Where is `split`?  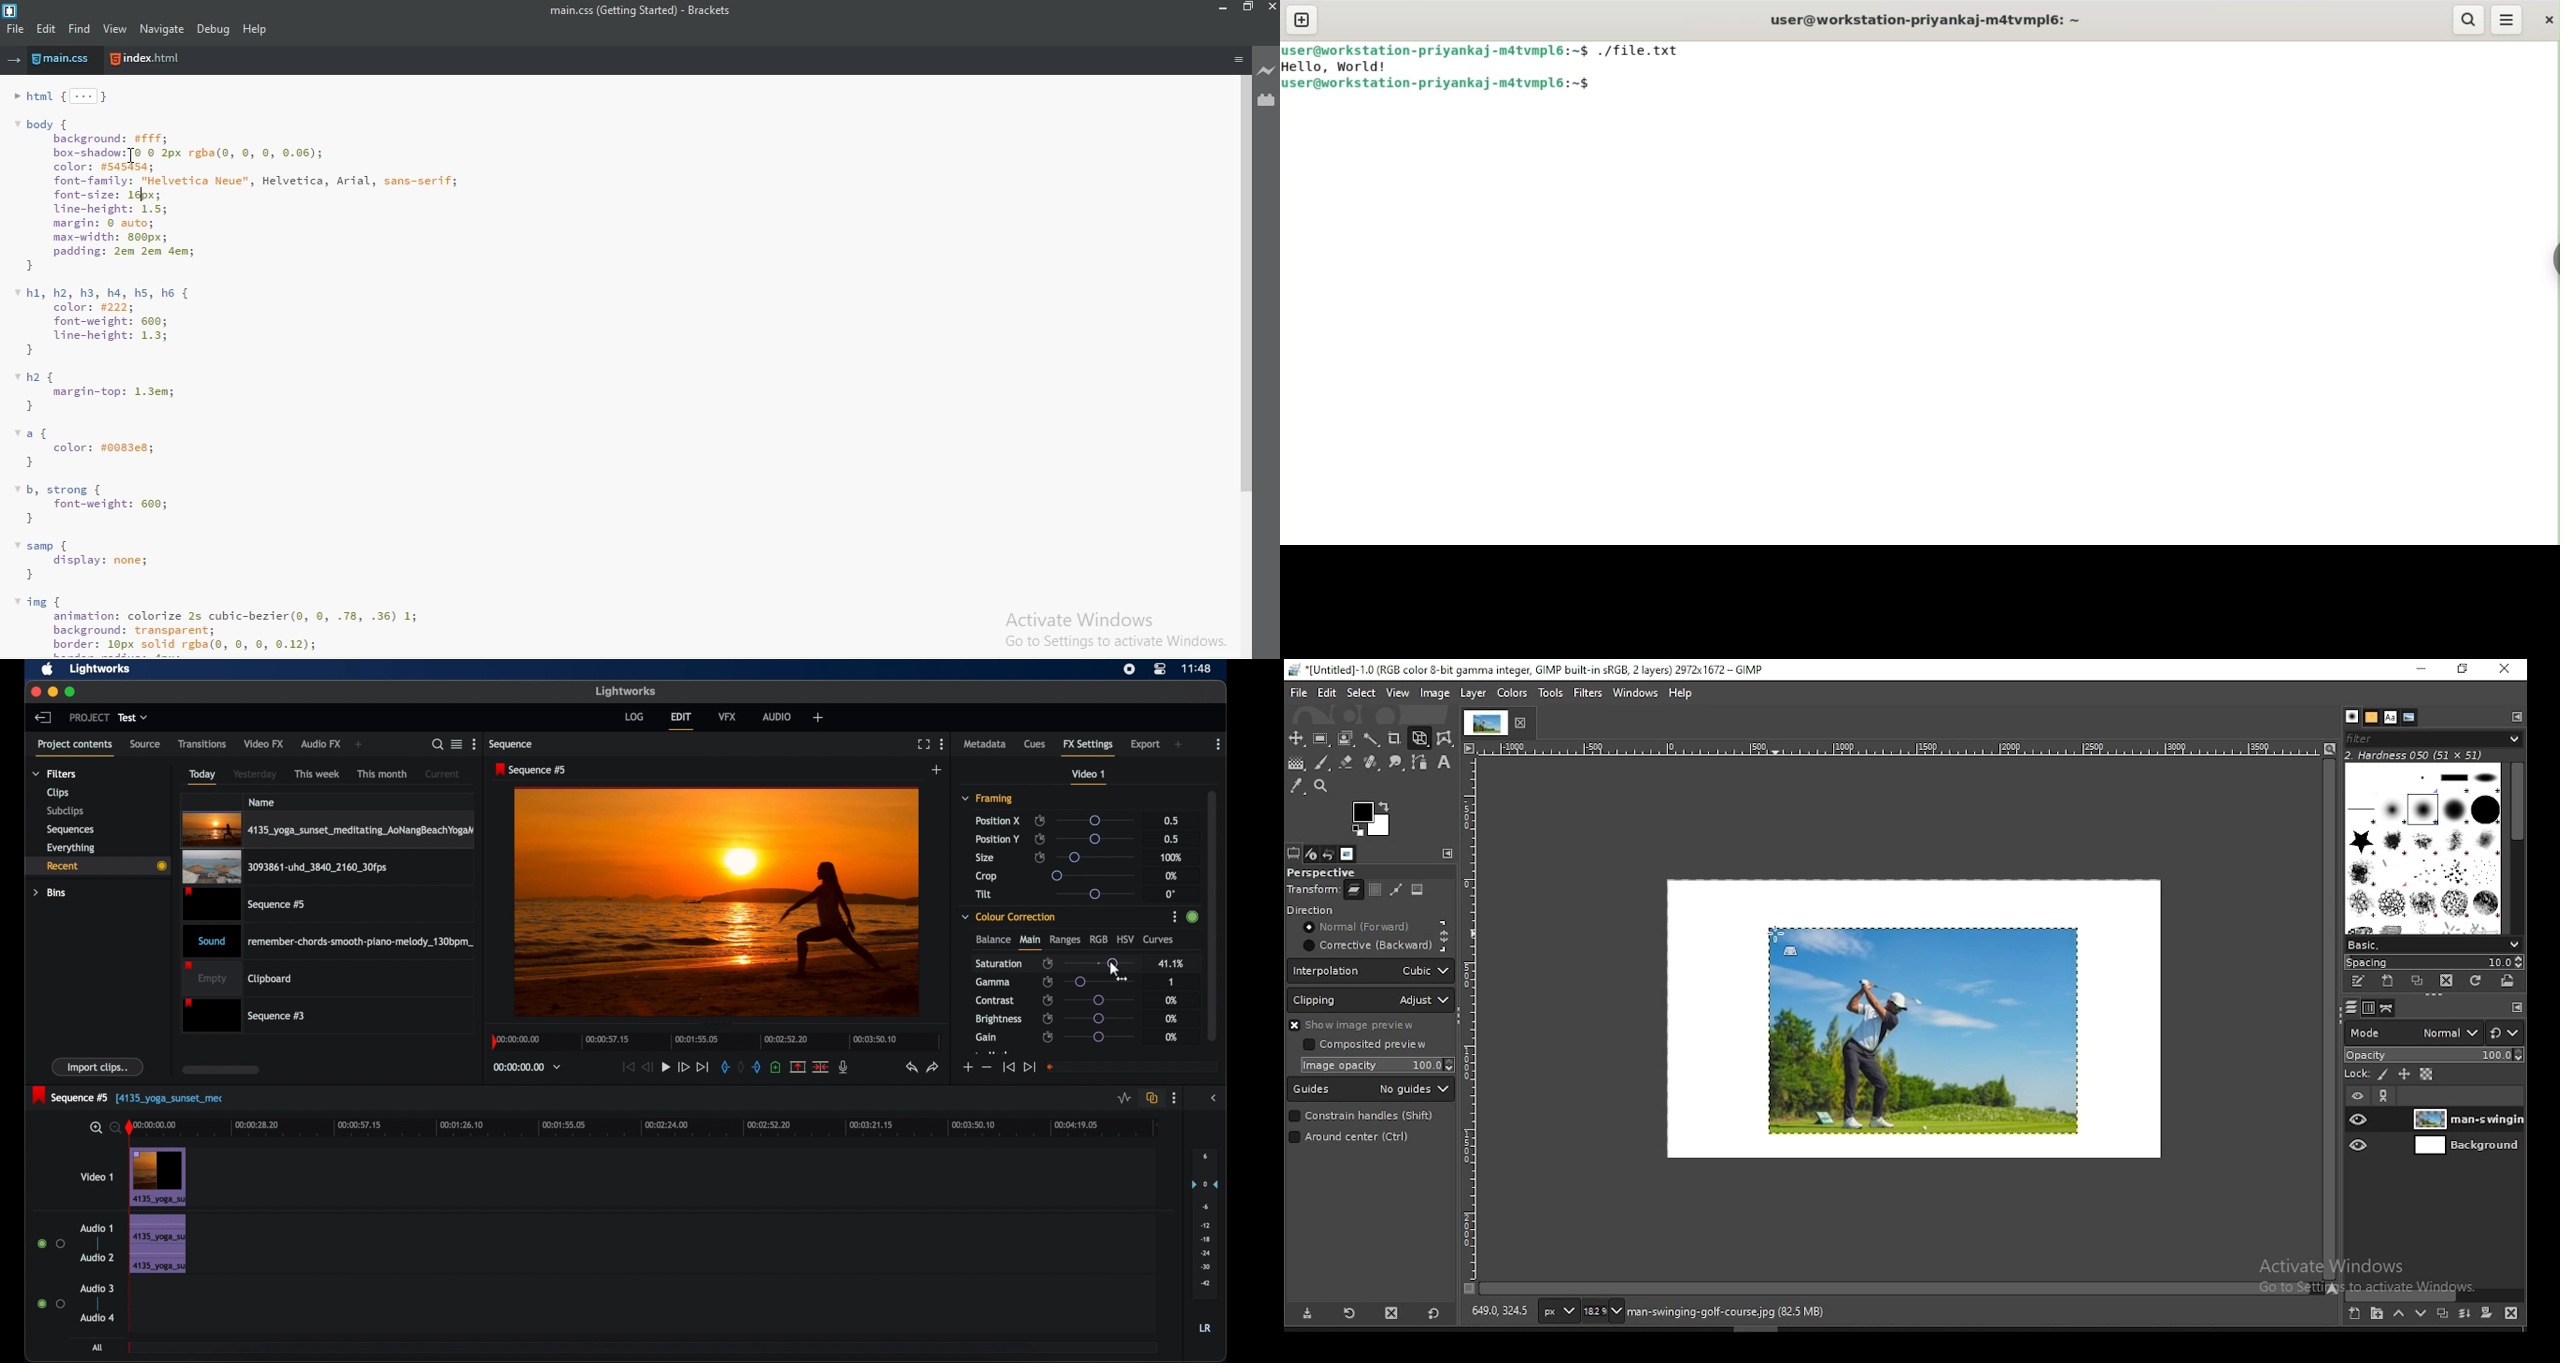
split is located at coordinates (798, 1066).